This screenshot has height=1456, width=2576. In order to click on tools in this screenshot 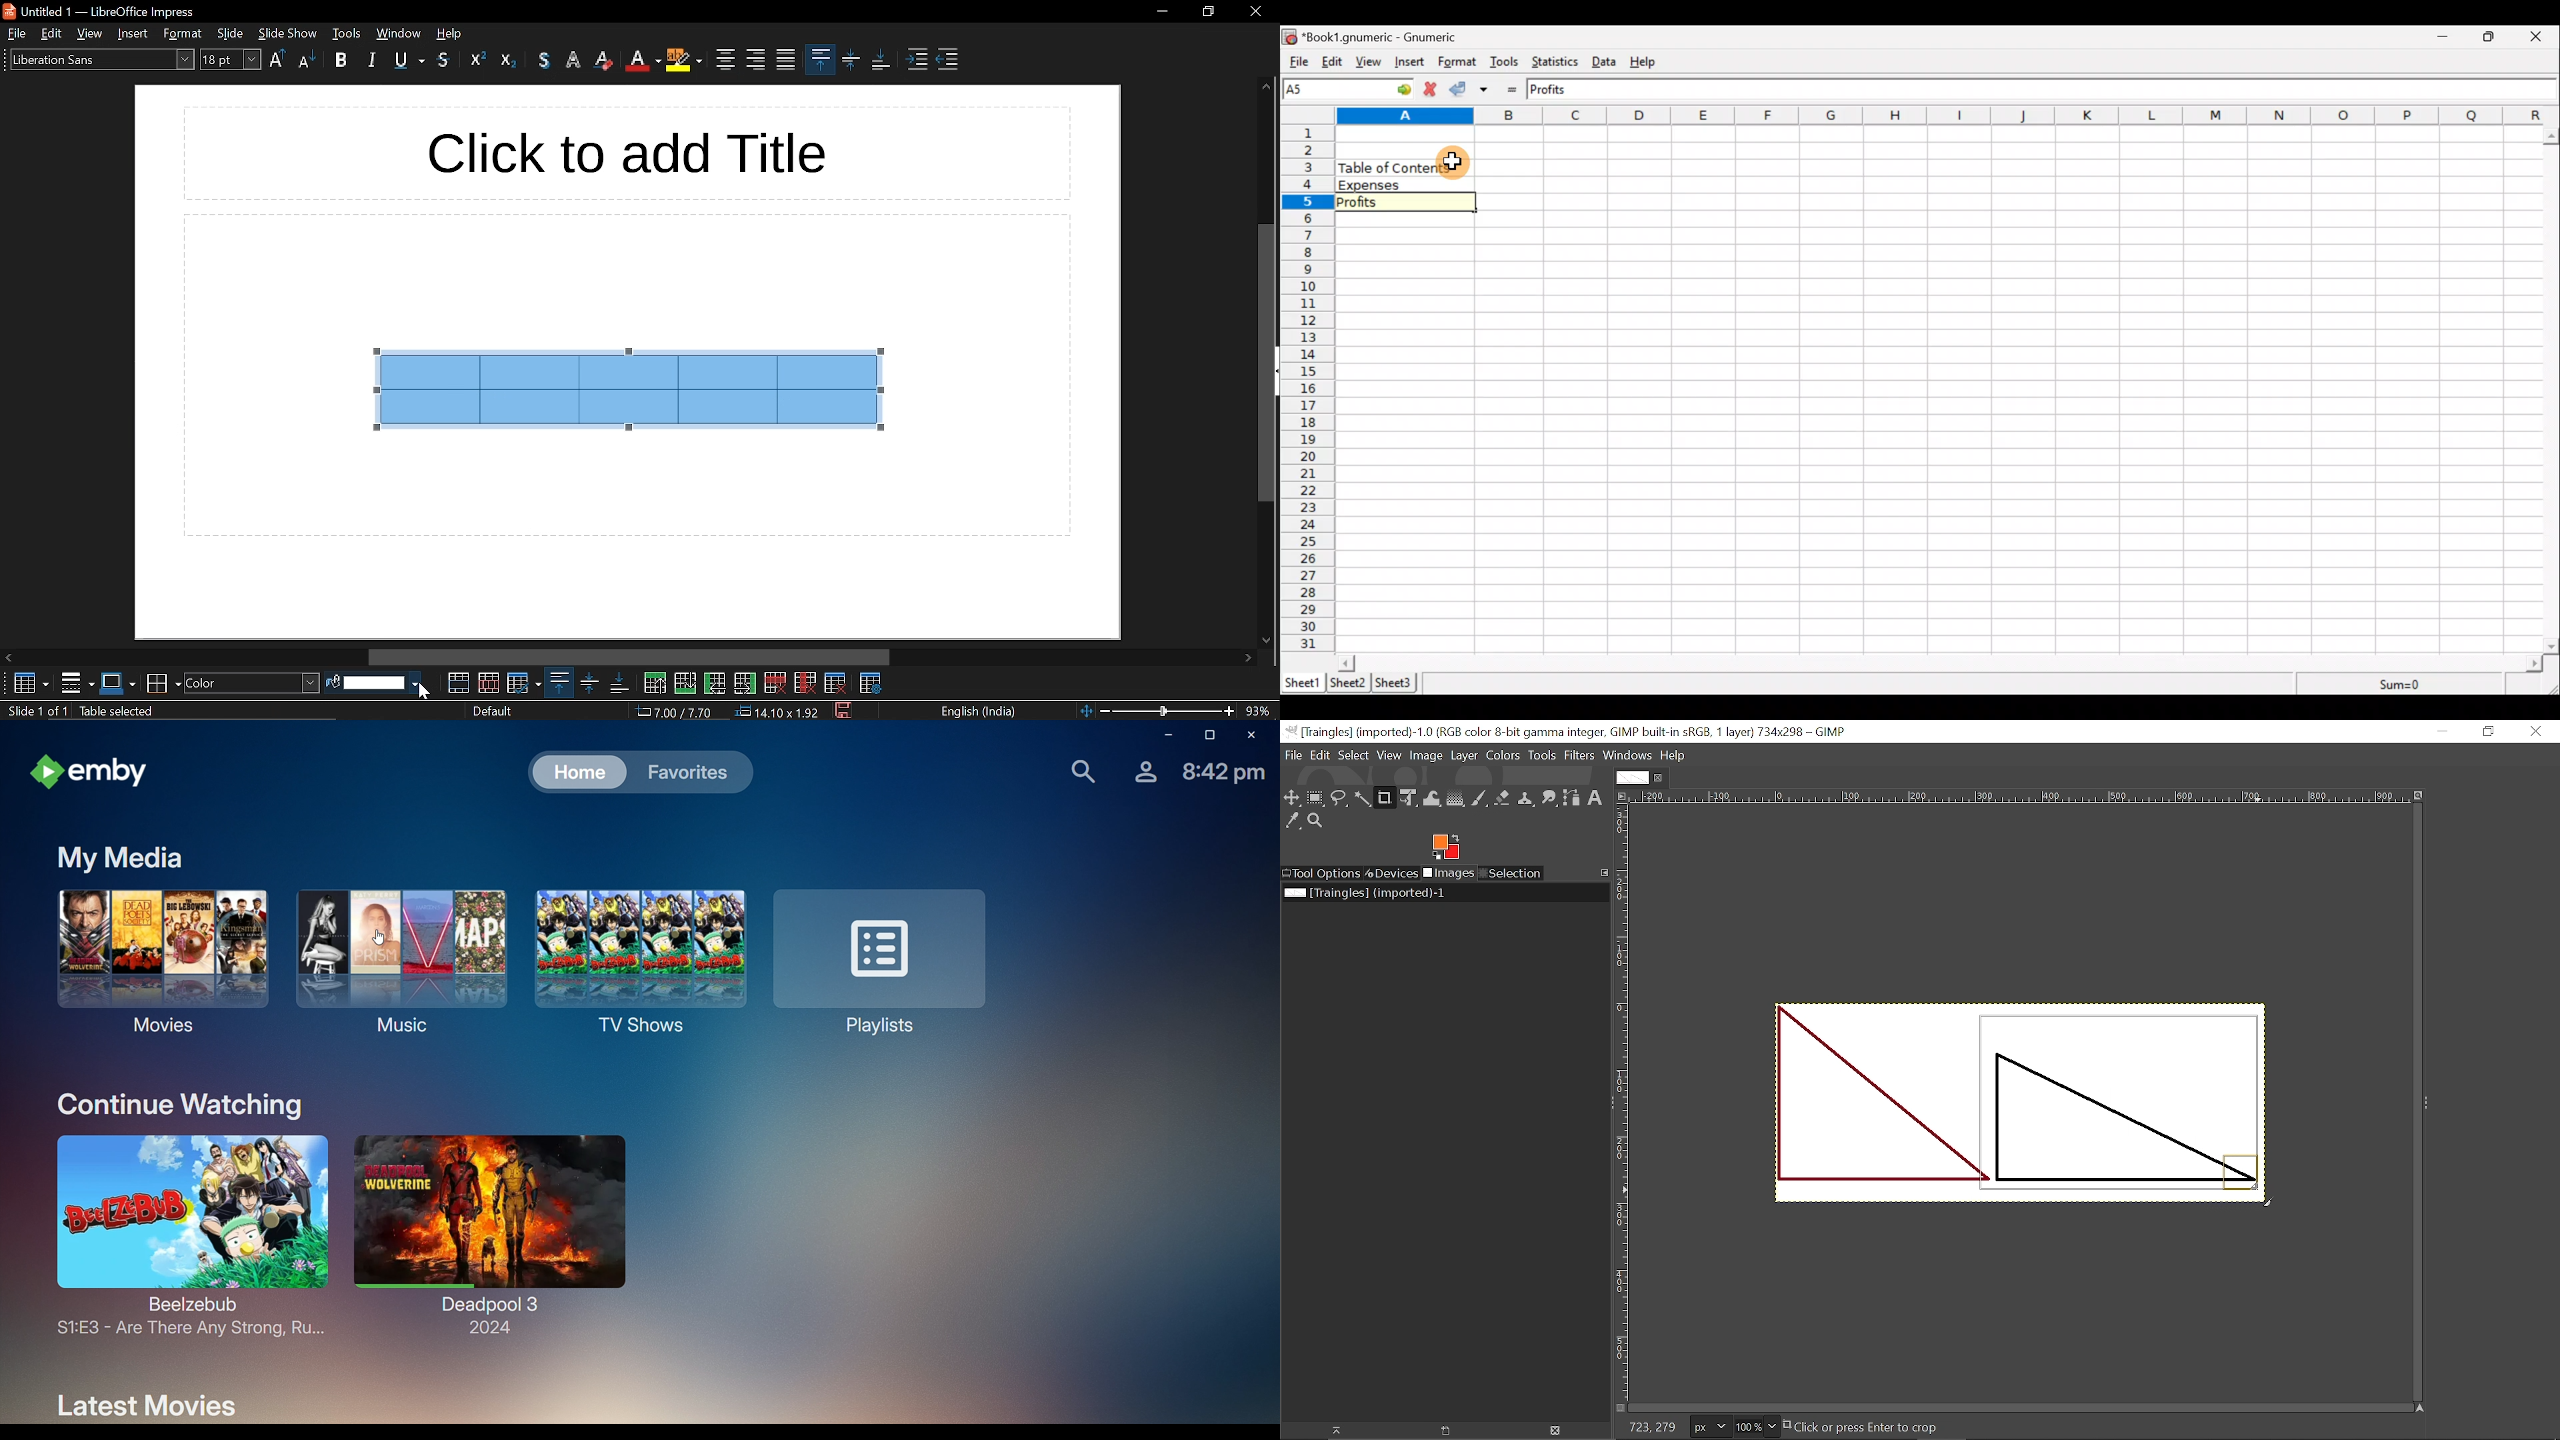, I will do `click(348, 34)`.